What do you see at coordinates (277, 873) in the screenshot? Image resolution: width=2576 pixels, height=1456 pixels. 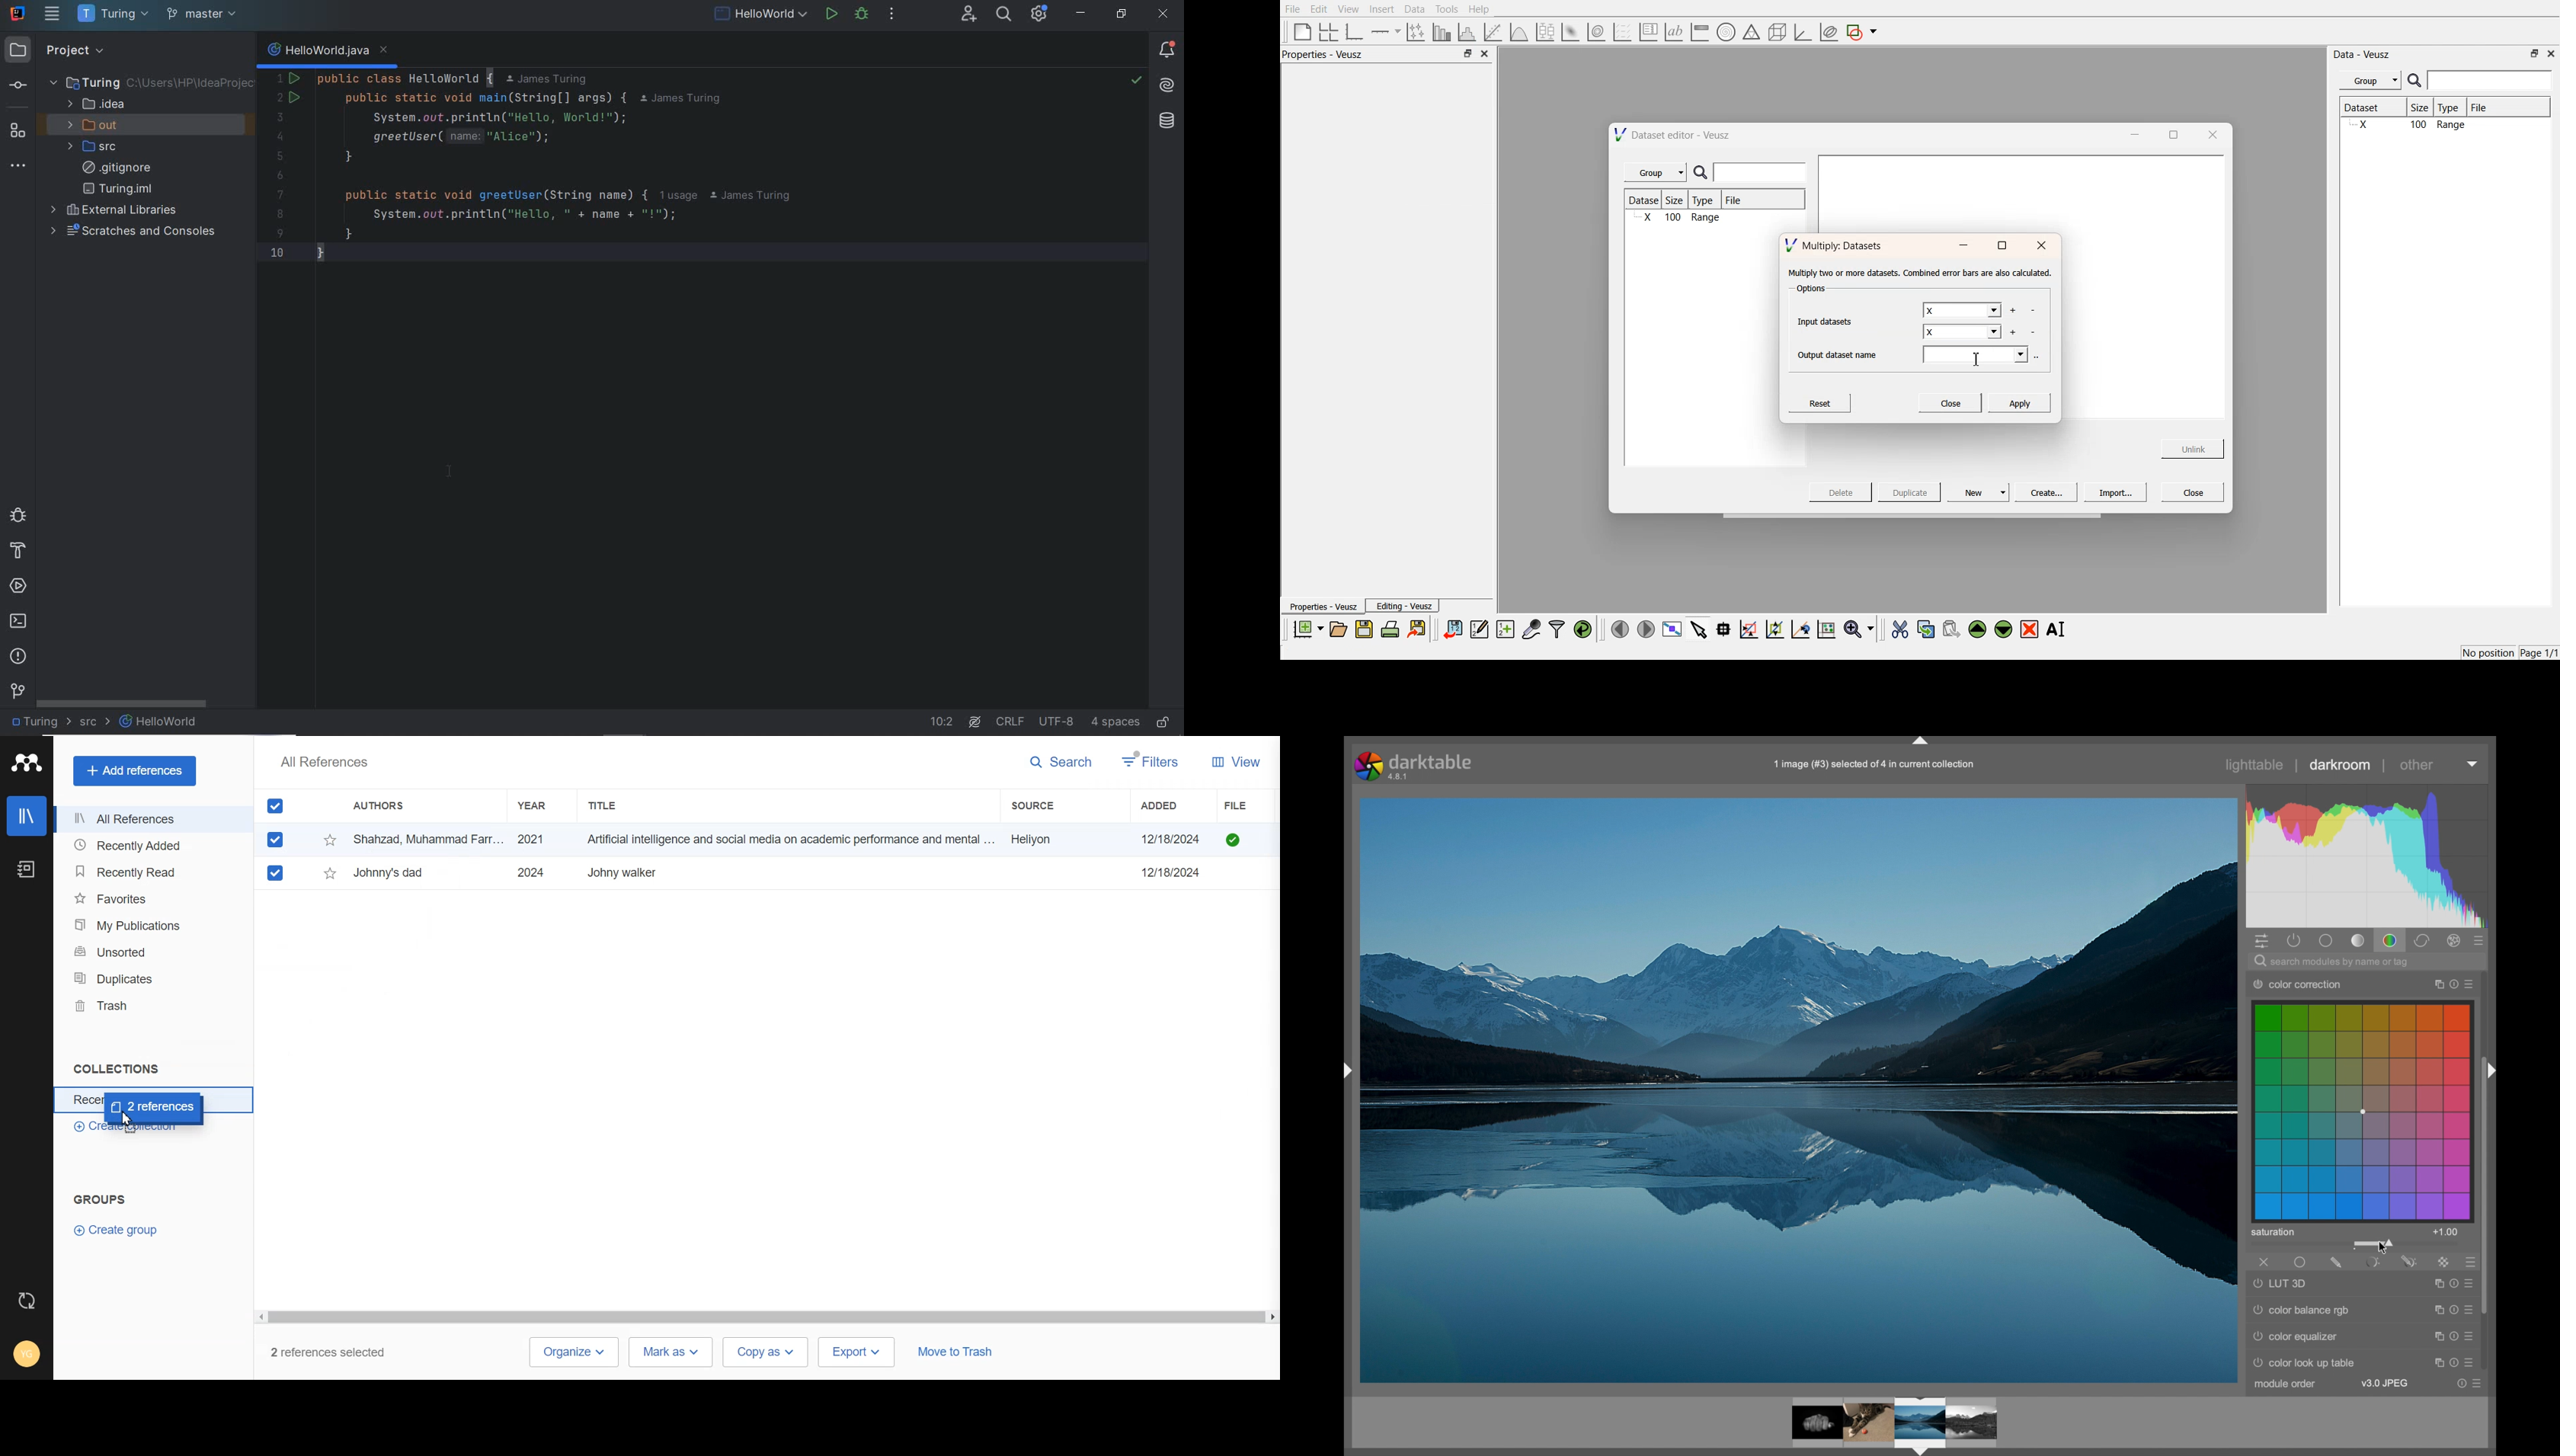 I see `Mark checked` at bounding box center [277, 873].